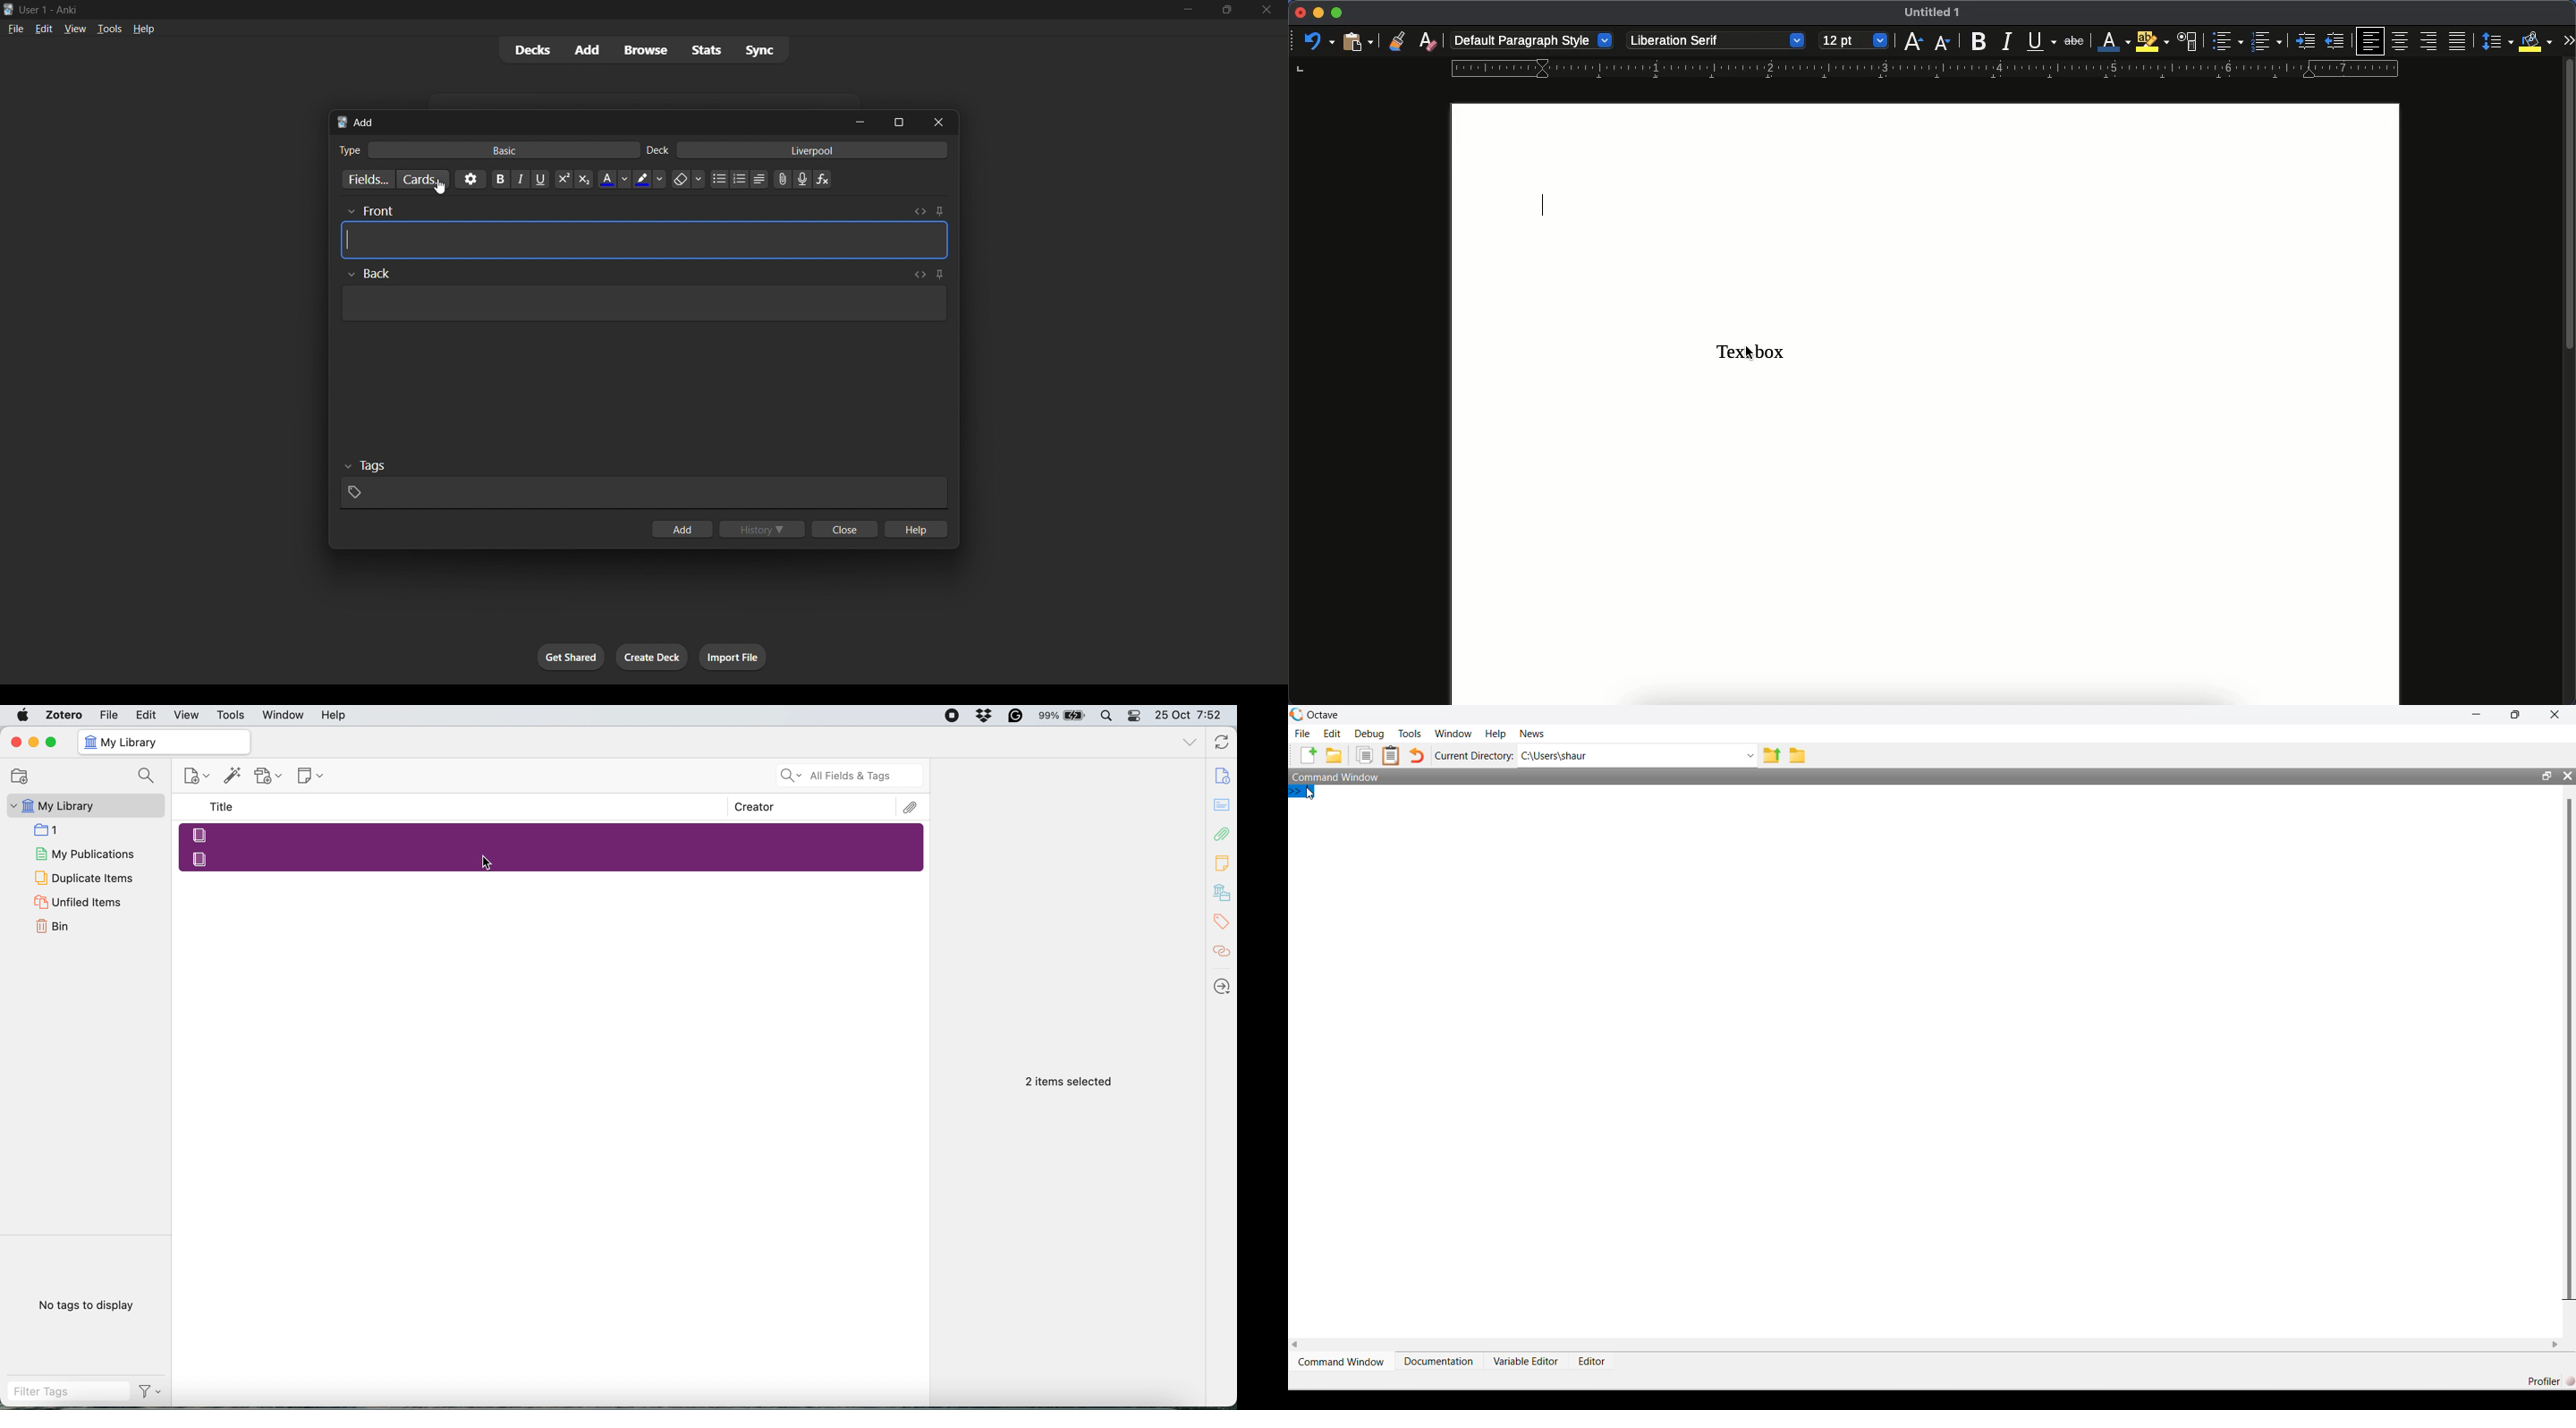 The image size is (2576, 1428). I want to click on My Publications, so click(83, 852).